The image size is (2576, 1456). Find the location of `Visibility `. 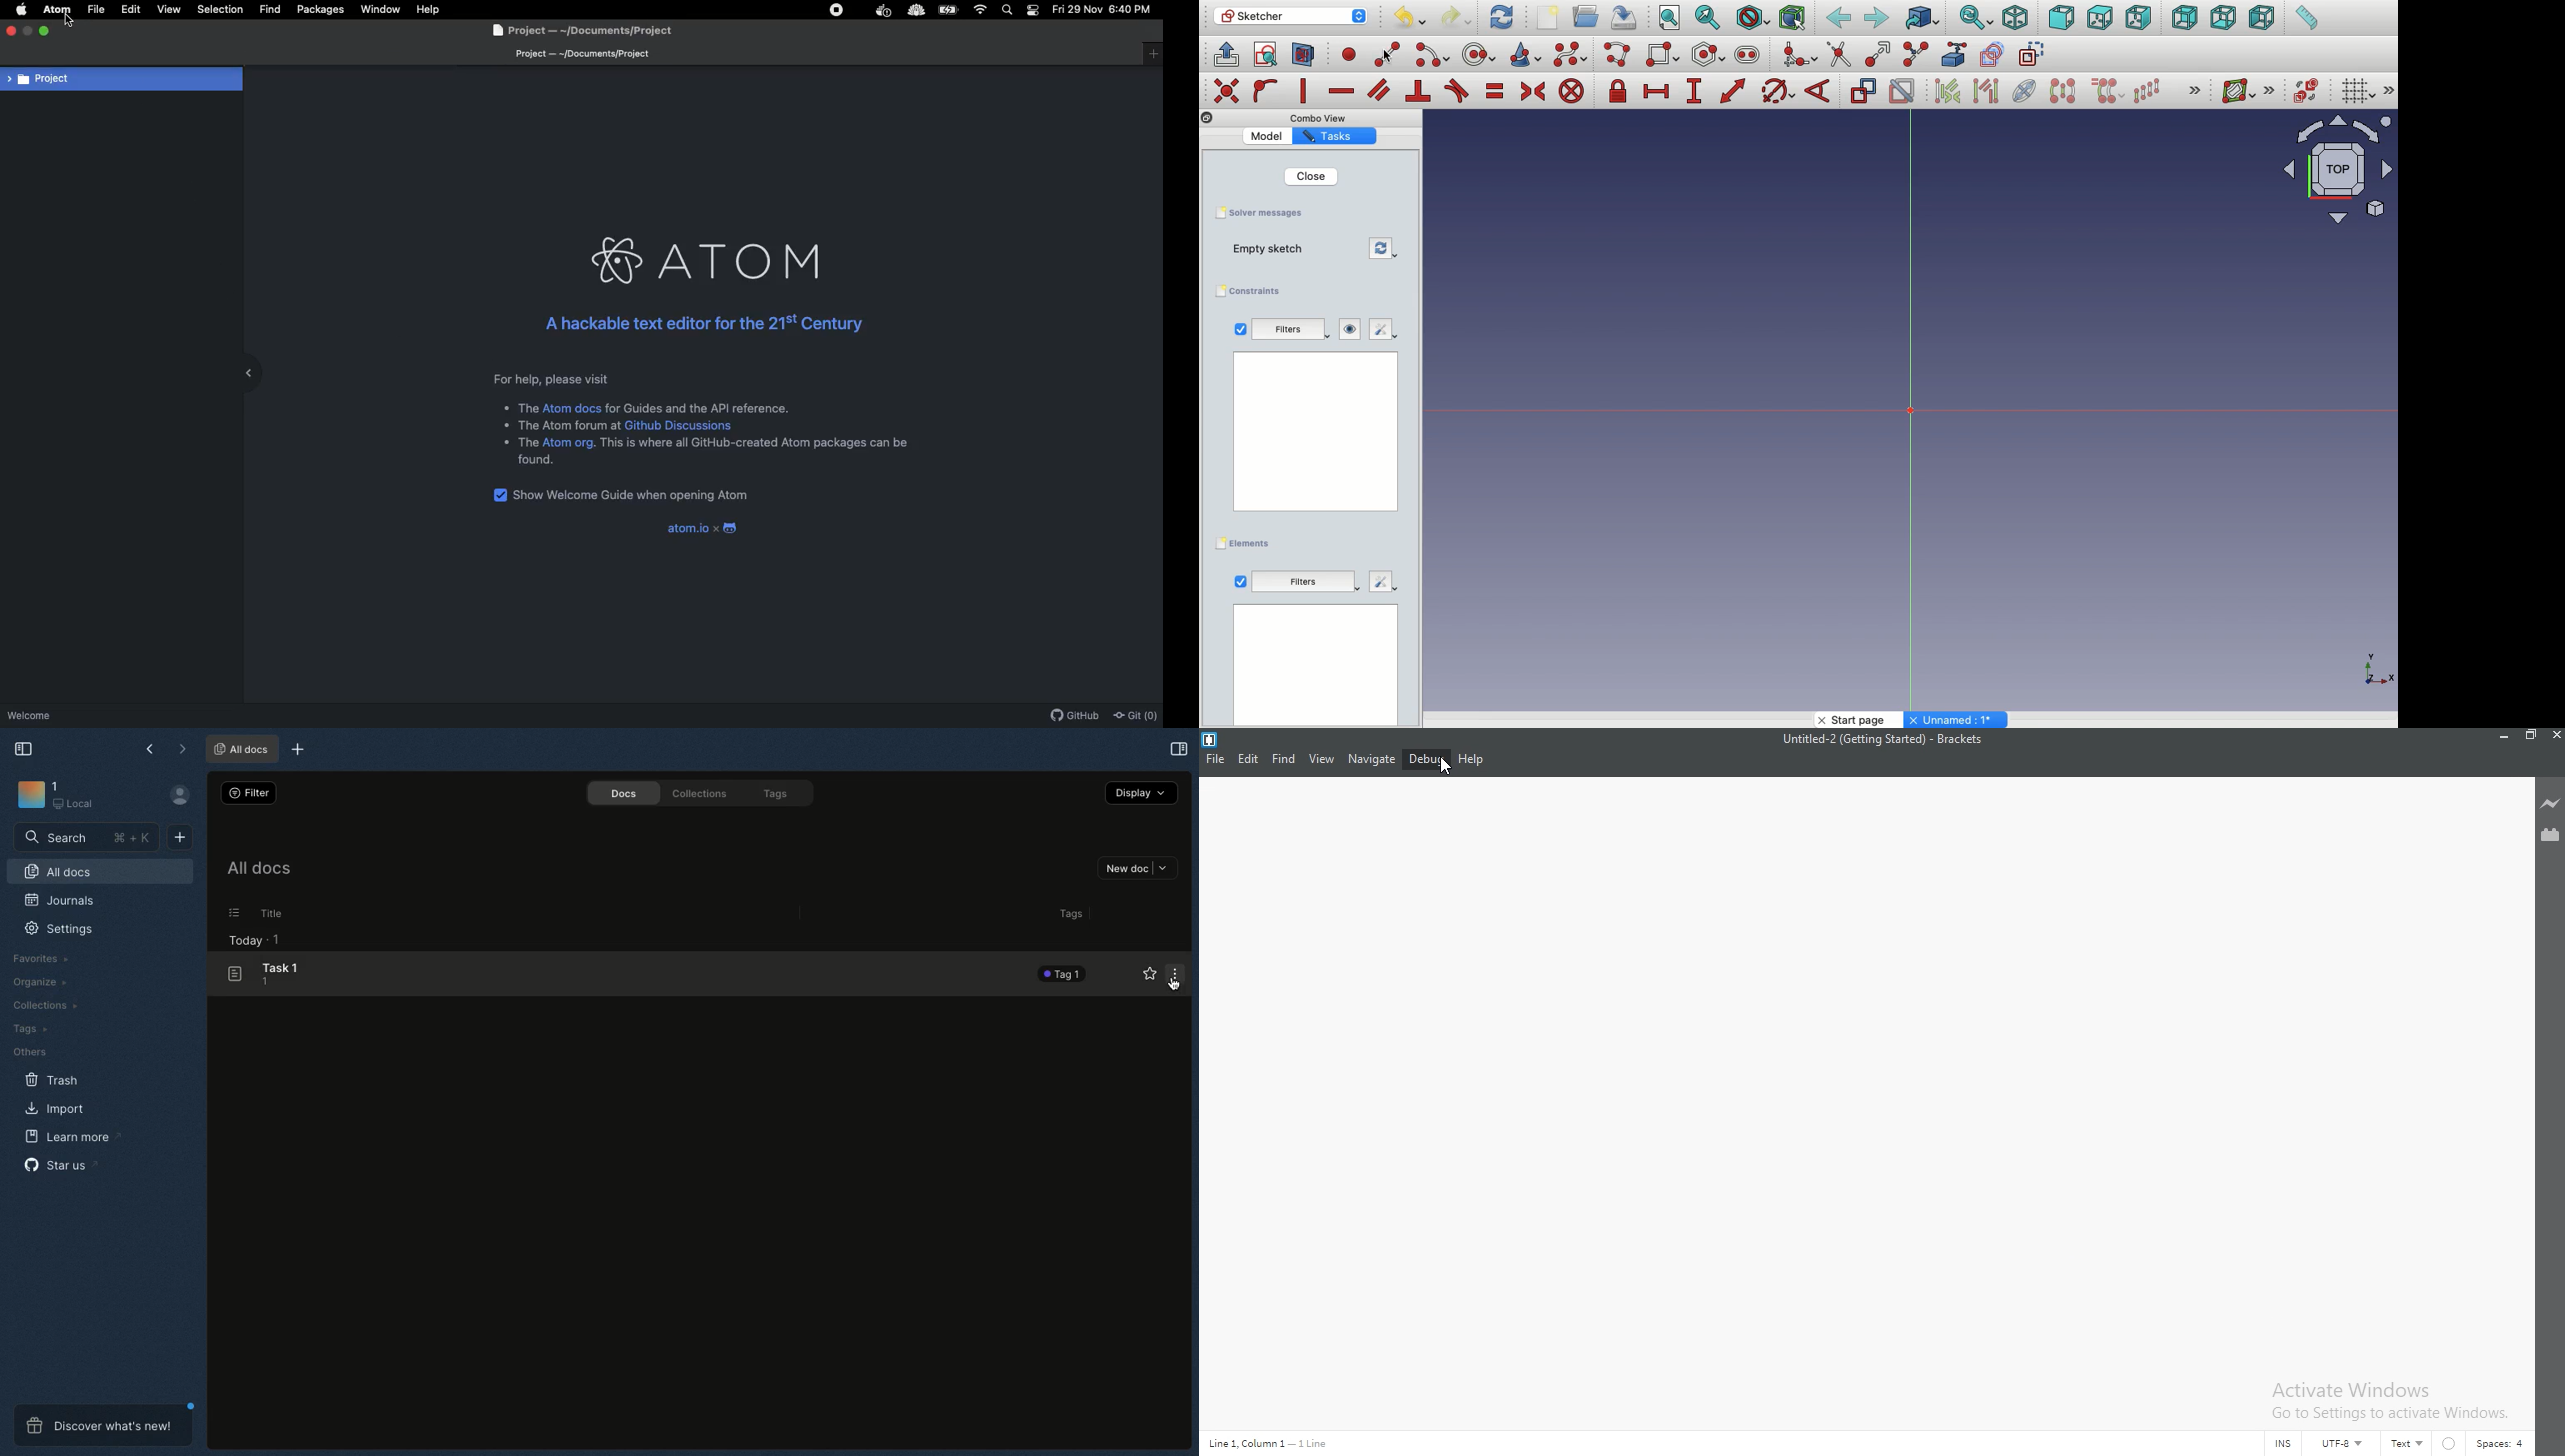

Visibility  is located at coordinates (1351, 327).